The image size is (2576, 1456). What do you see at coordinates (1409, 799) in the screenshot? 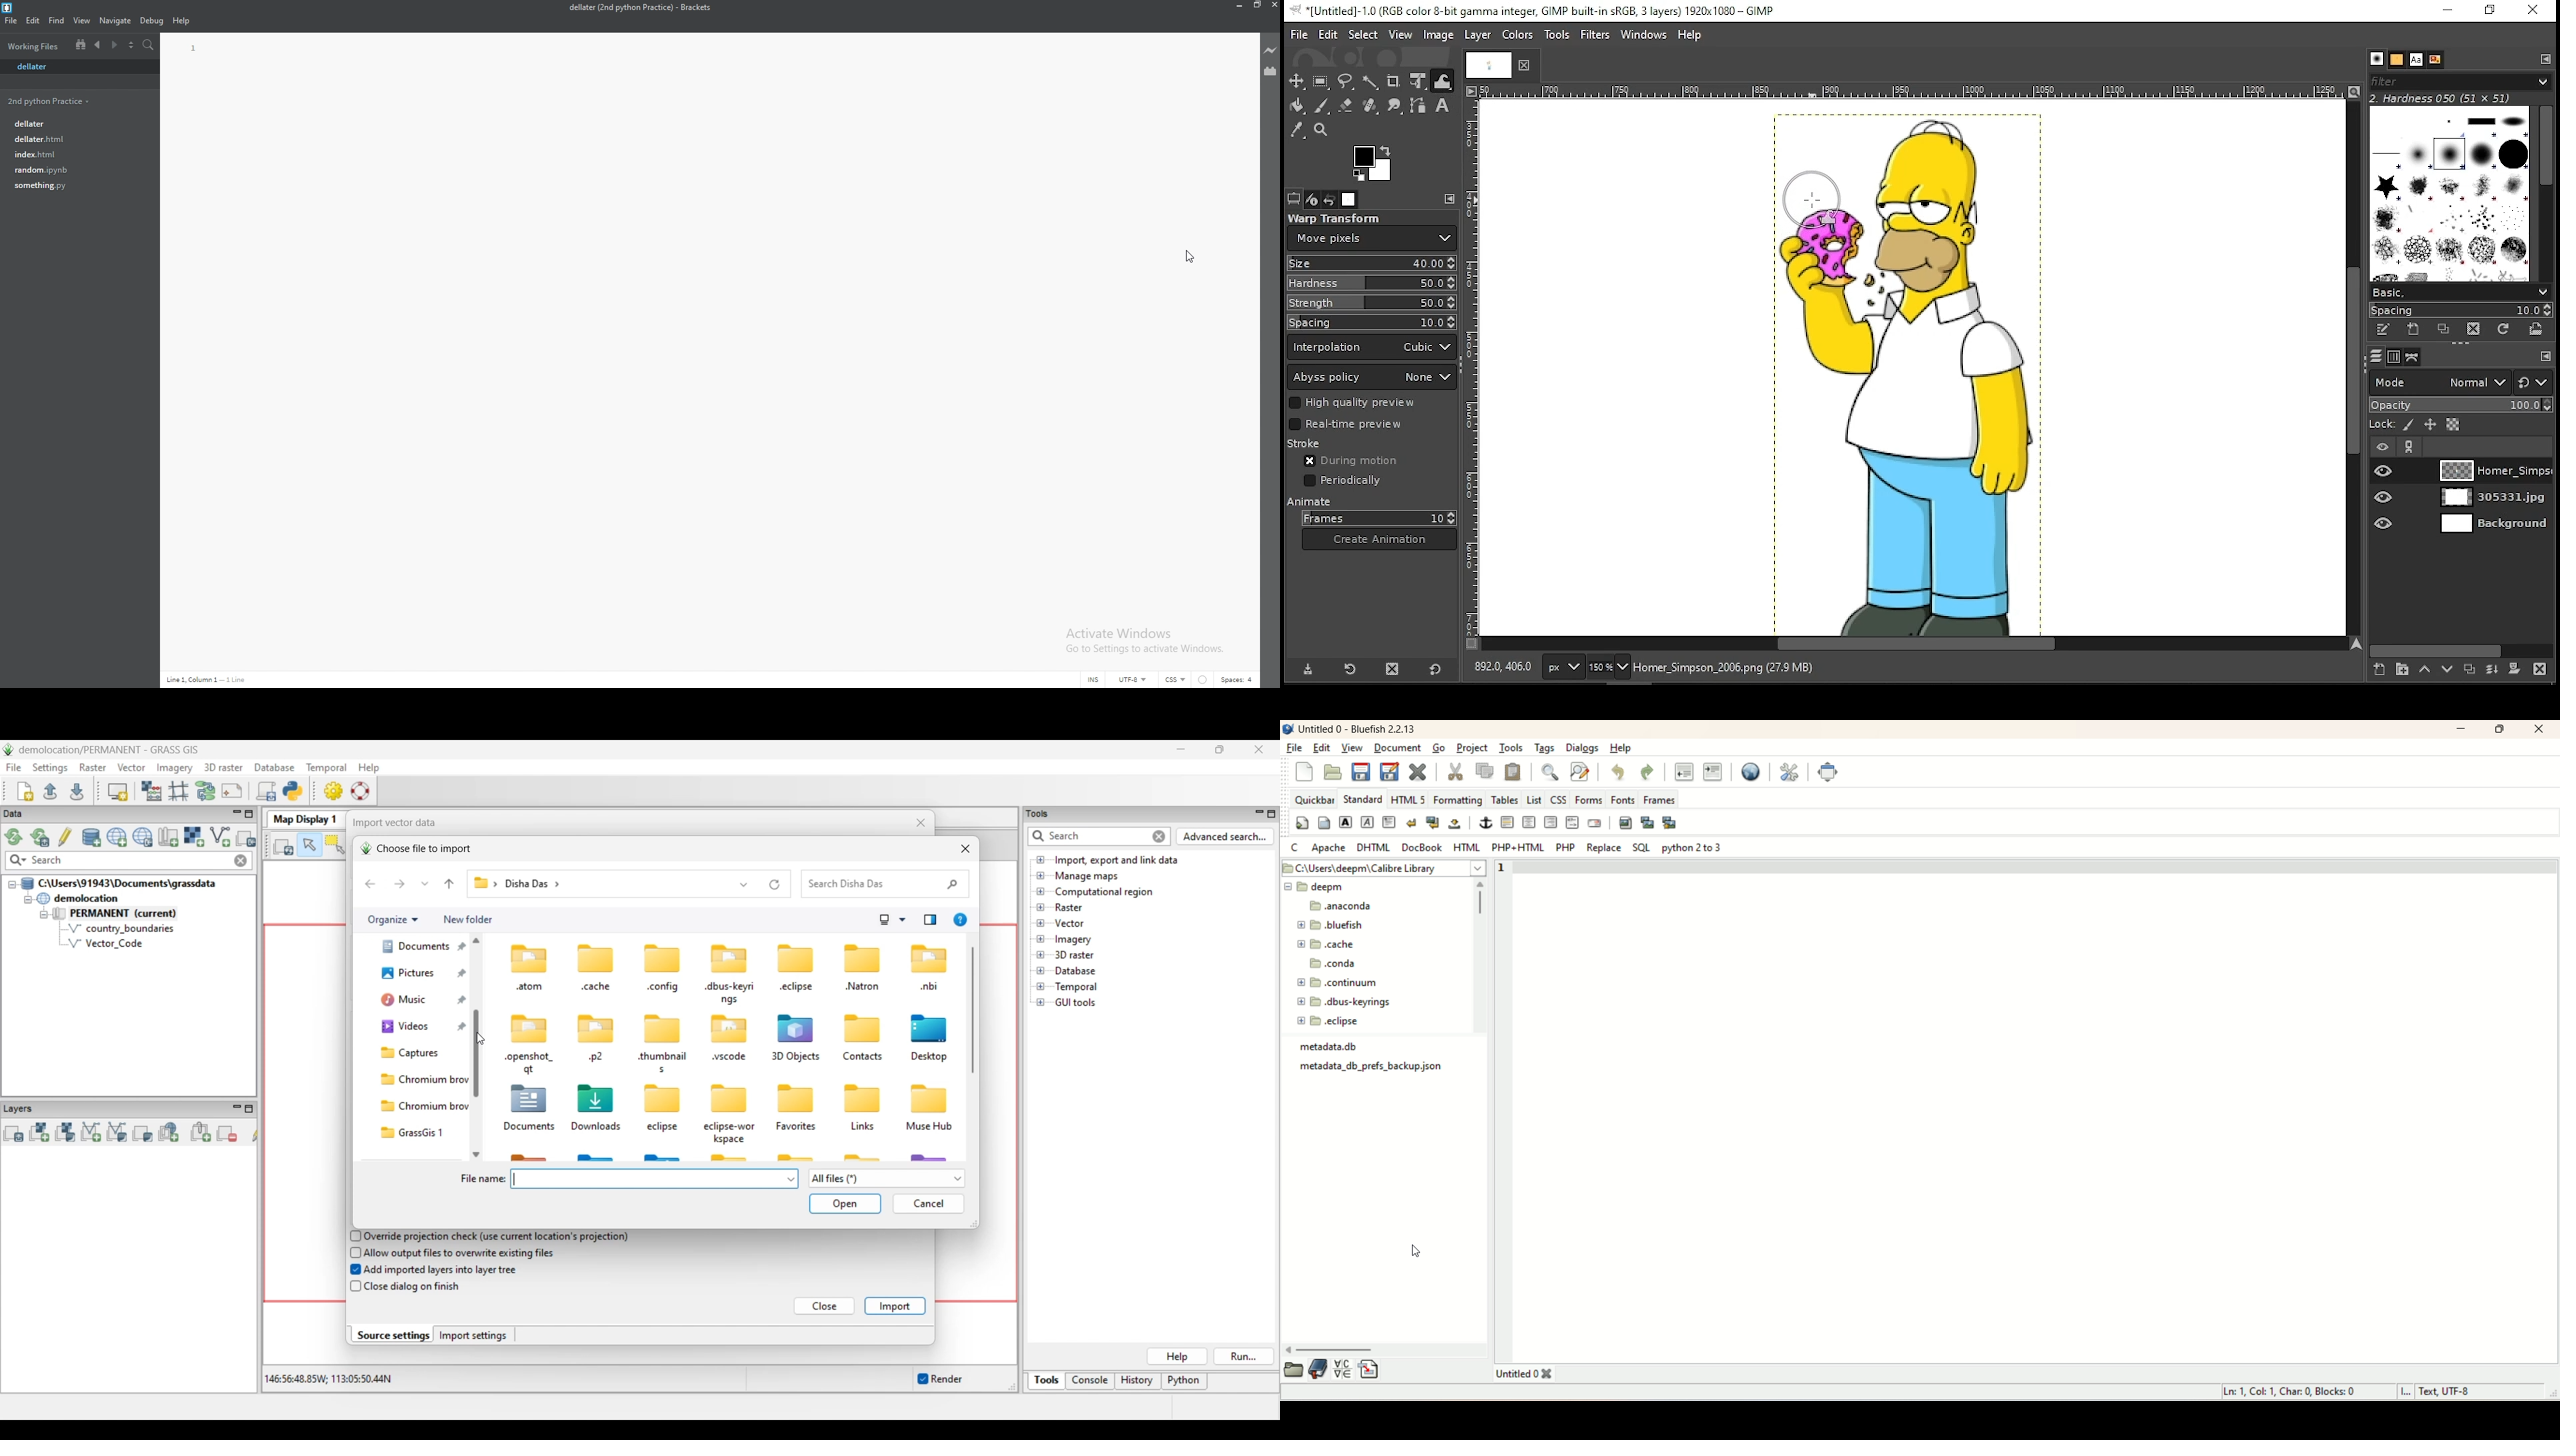
I see `HTML 5` at bounding box center [1409, 799].